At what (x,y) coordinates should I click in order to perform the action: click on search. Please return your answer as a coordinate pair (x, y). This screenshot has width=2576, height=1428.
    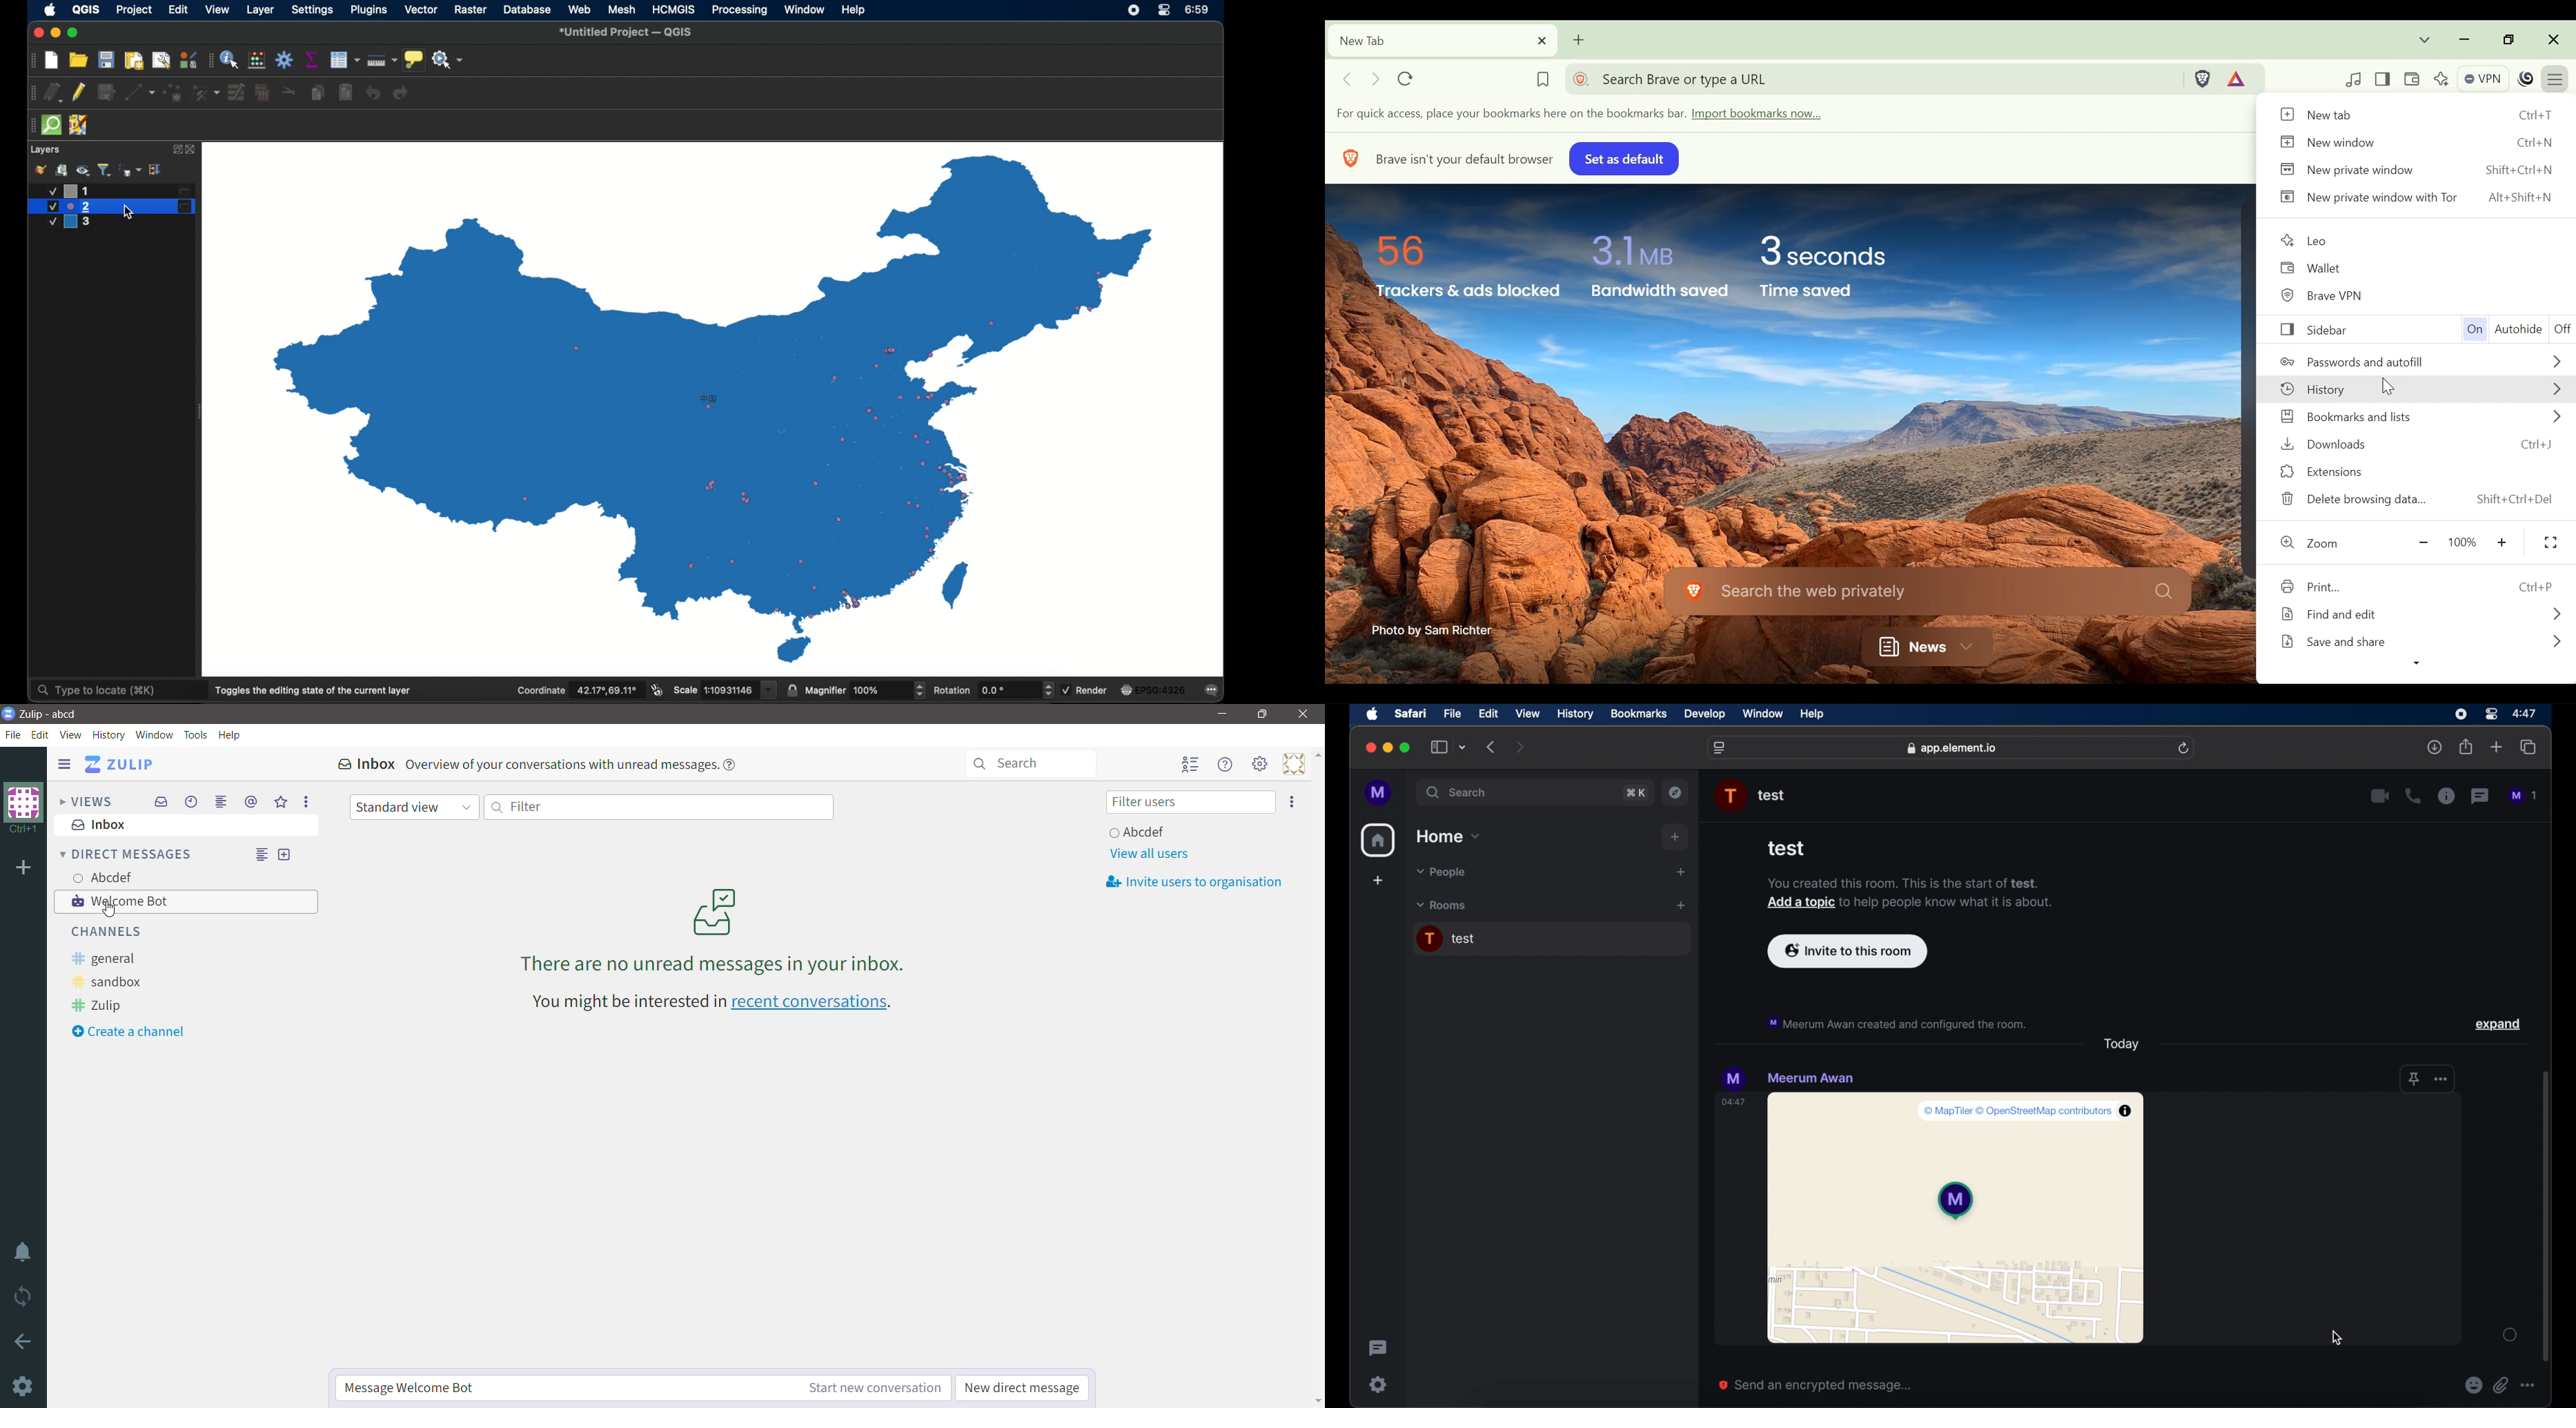
    Looking at the image, I should click on (1458, 793).